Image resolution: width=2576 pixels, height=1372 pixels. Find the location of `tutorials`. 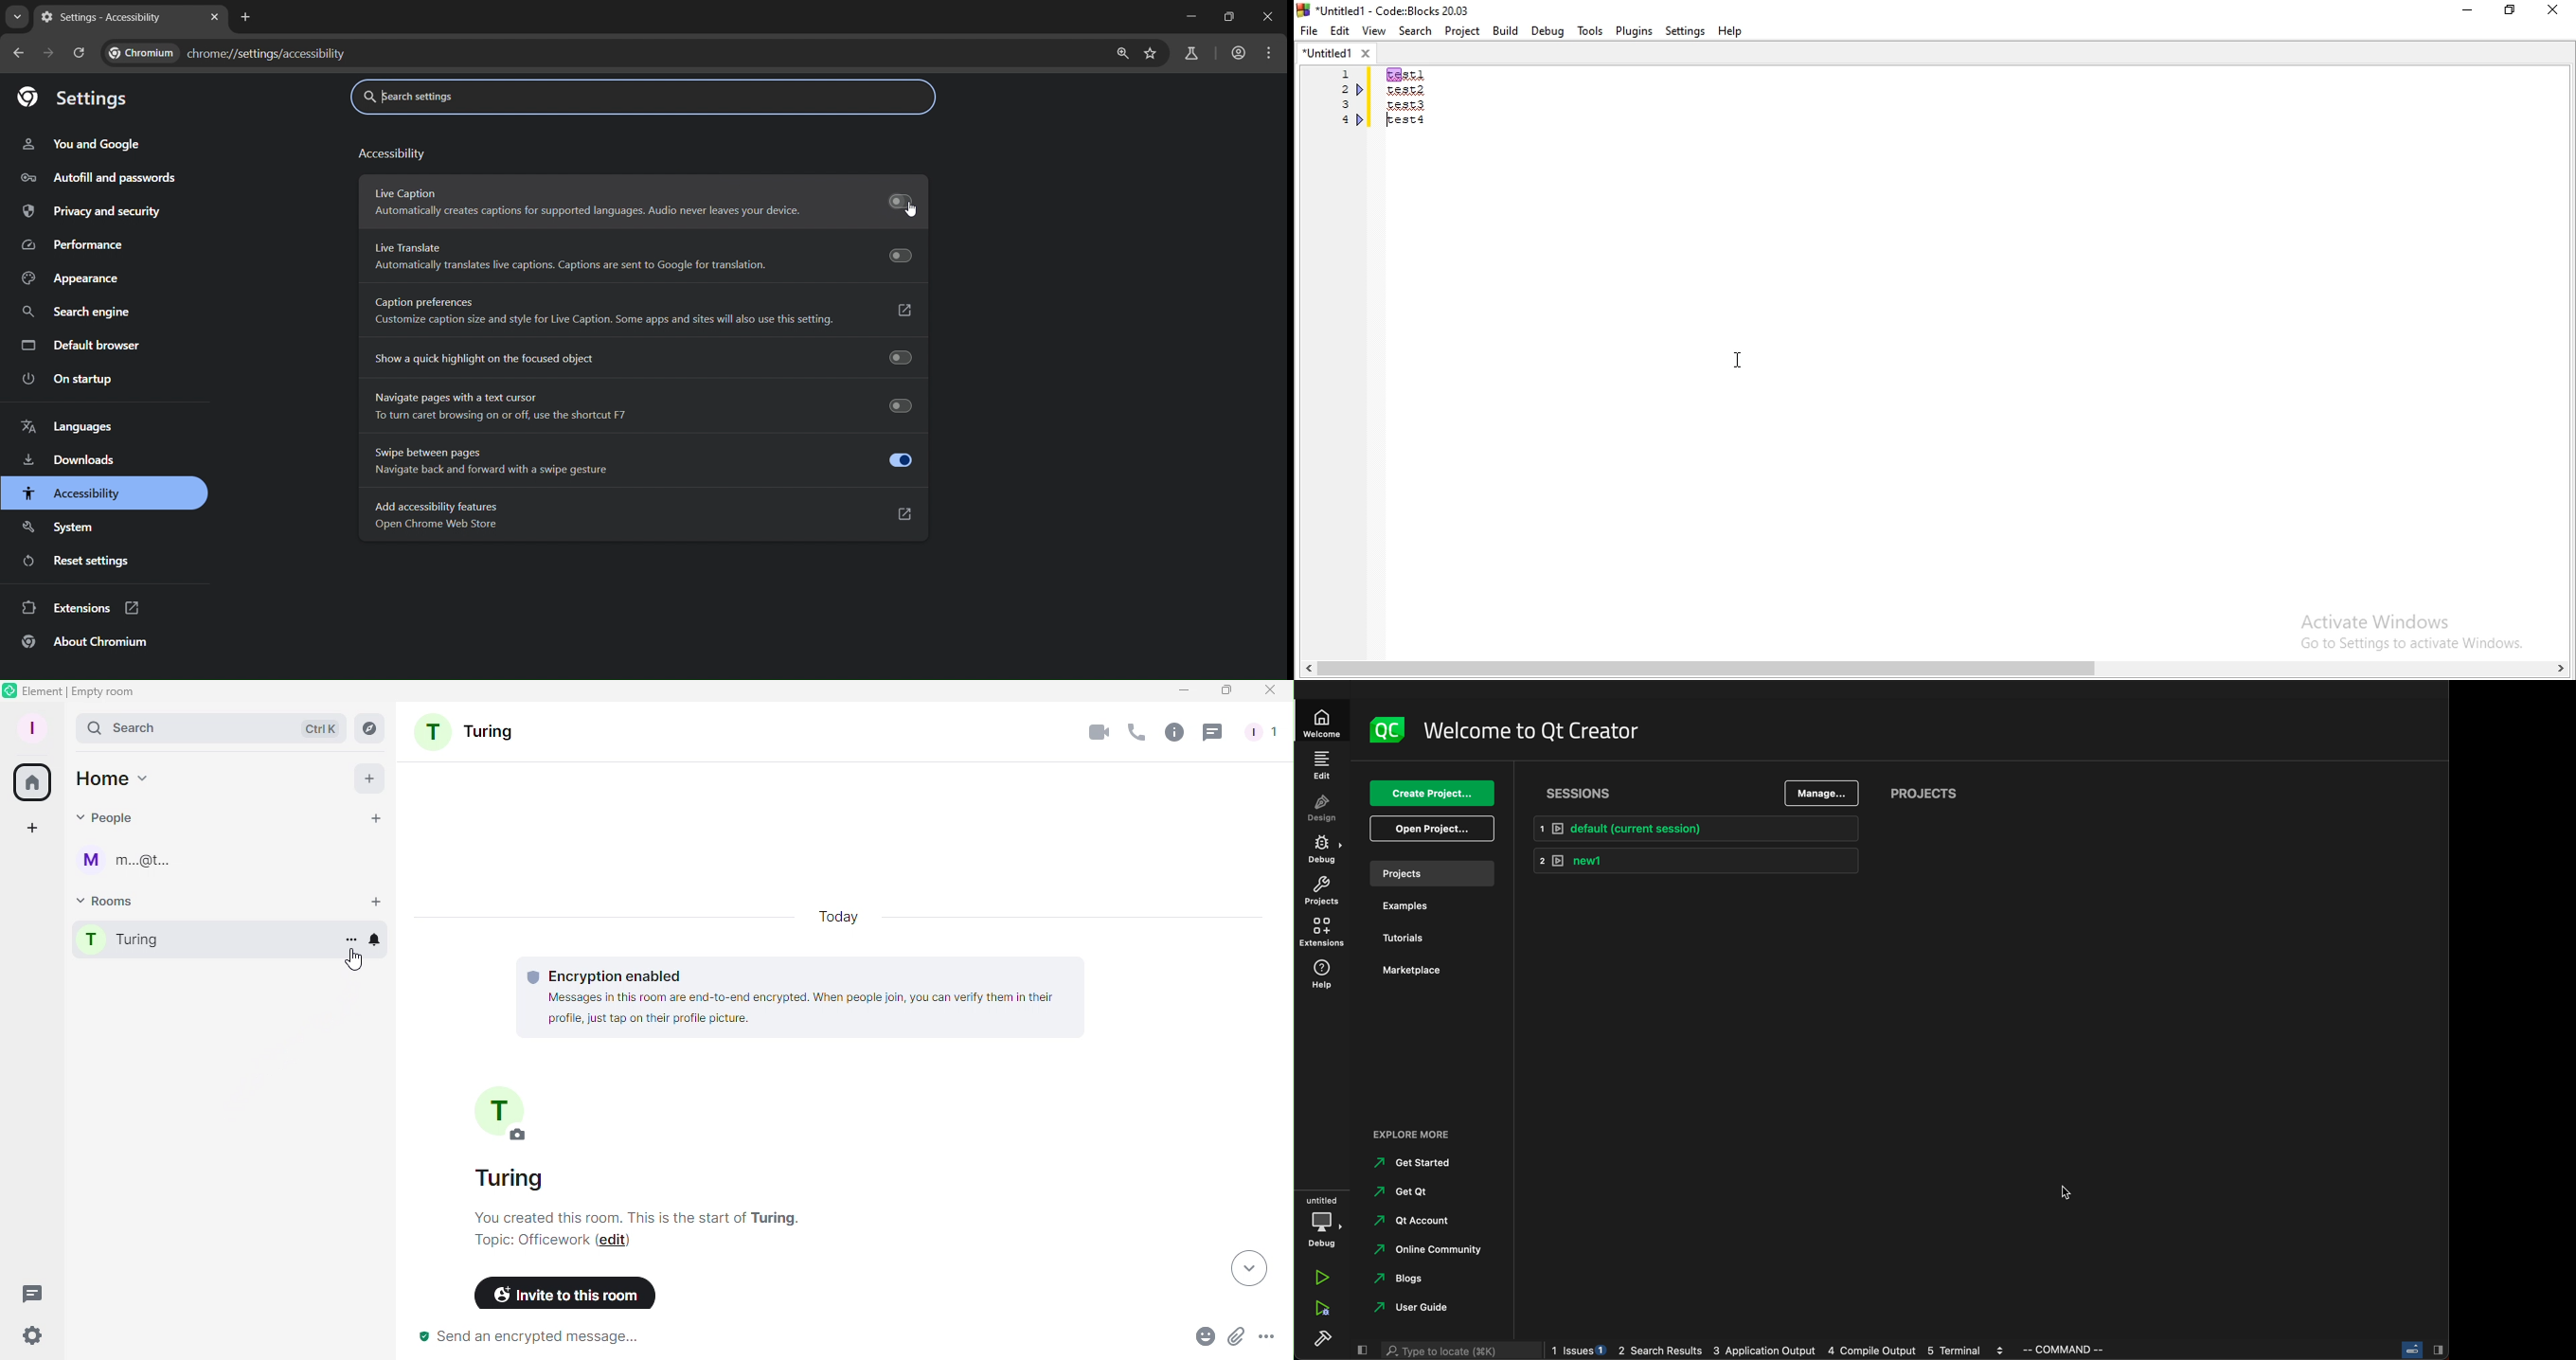

tutorials is located at coordinates (1412, 939).